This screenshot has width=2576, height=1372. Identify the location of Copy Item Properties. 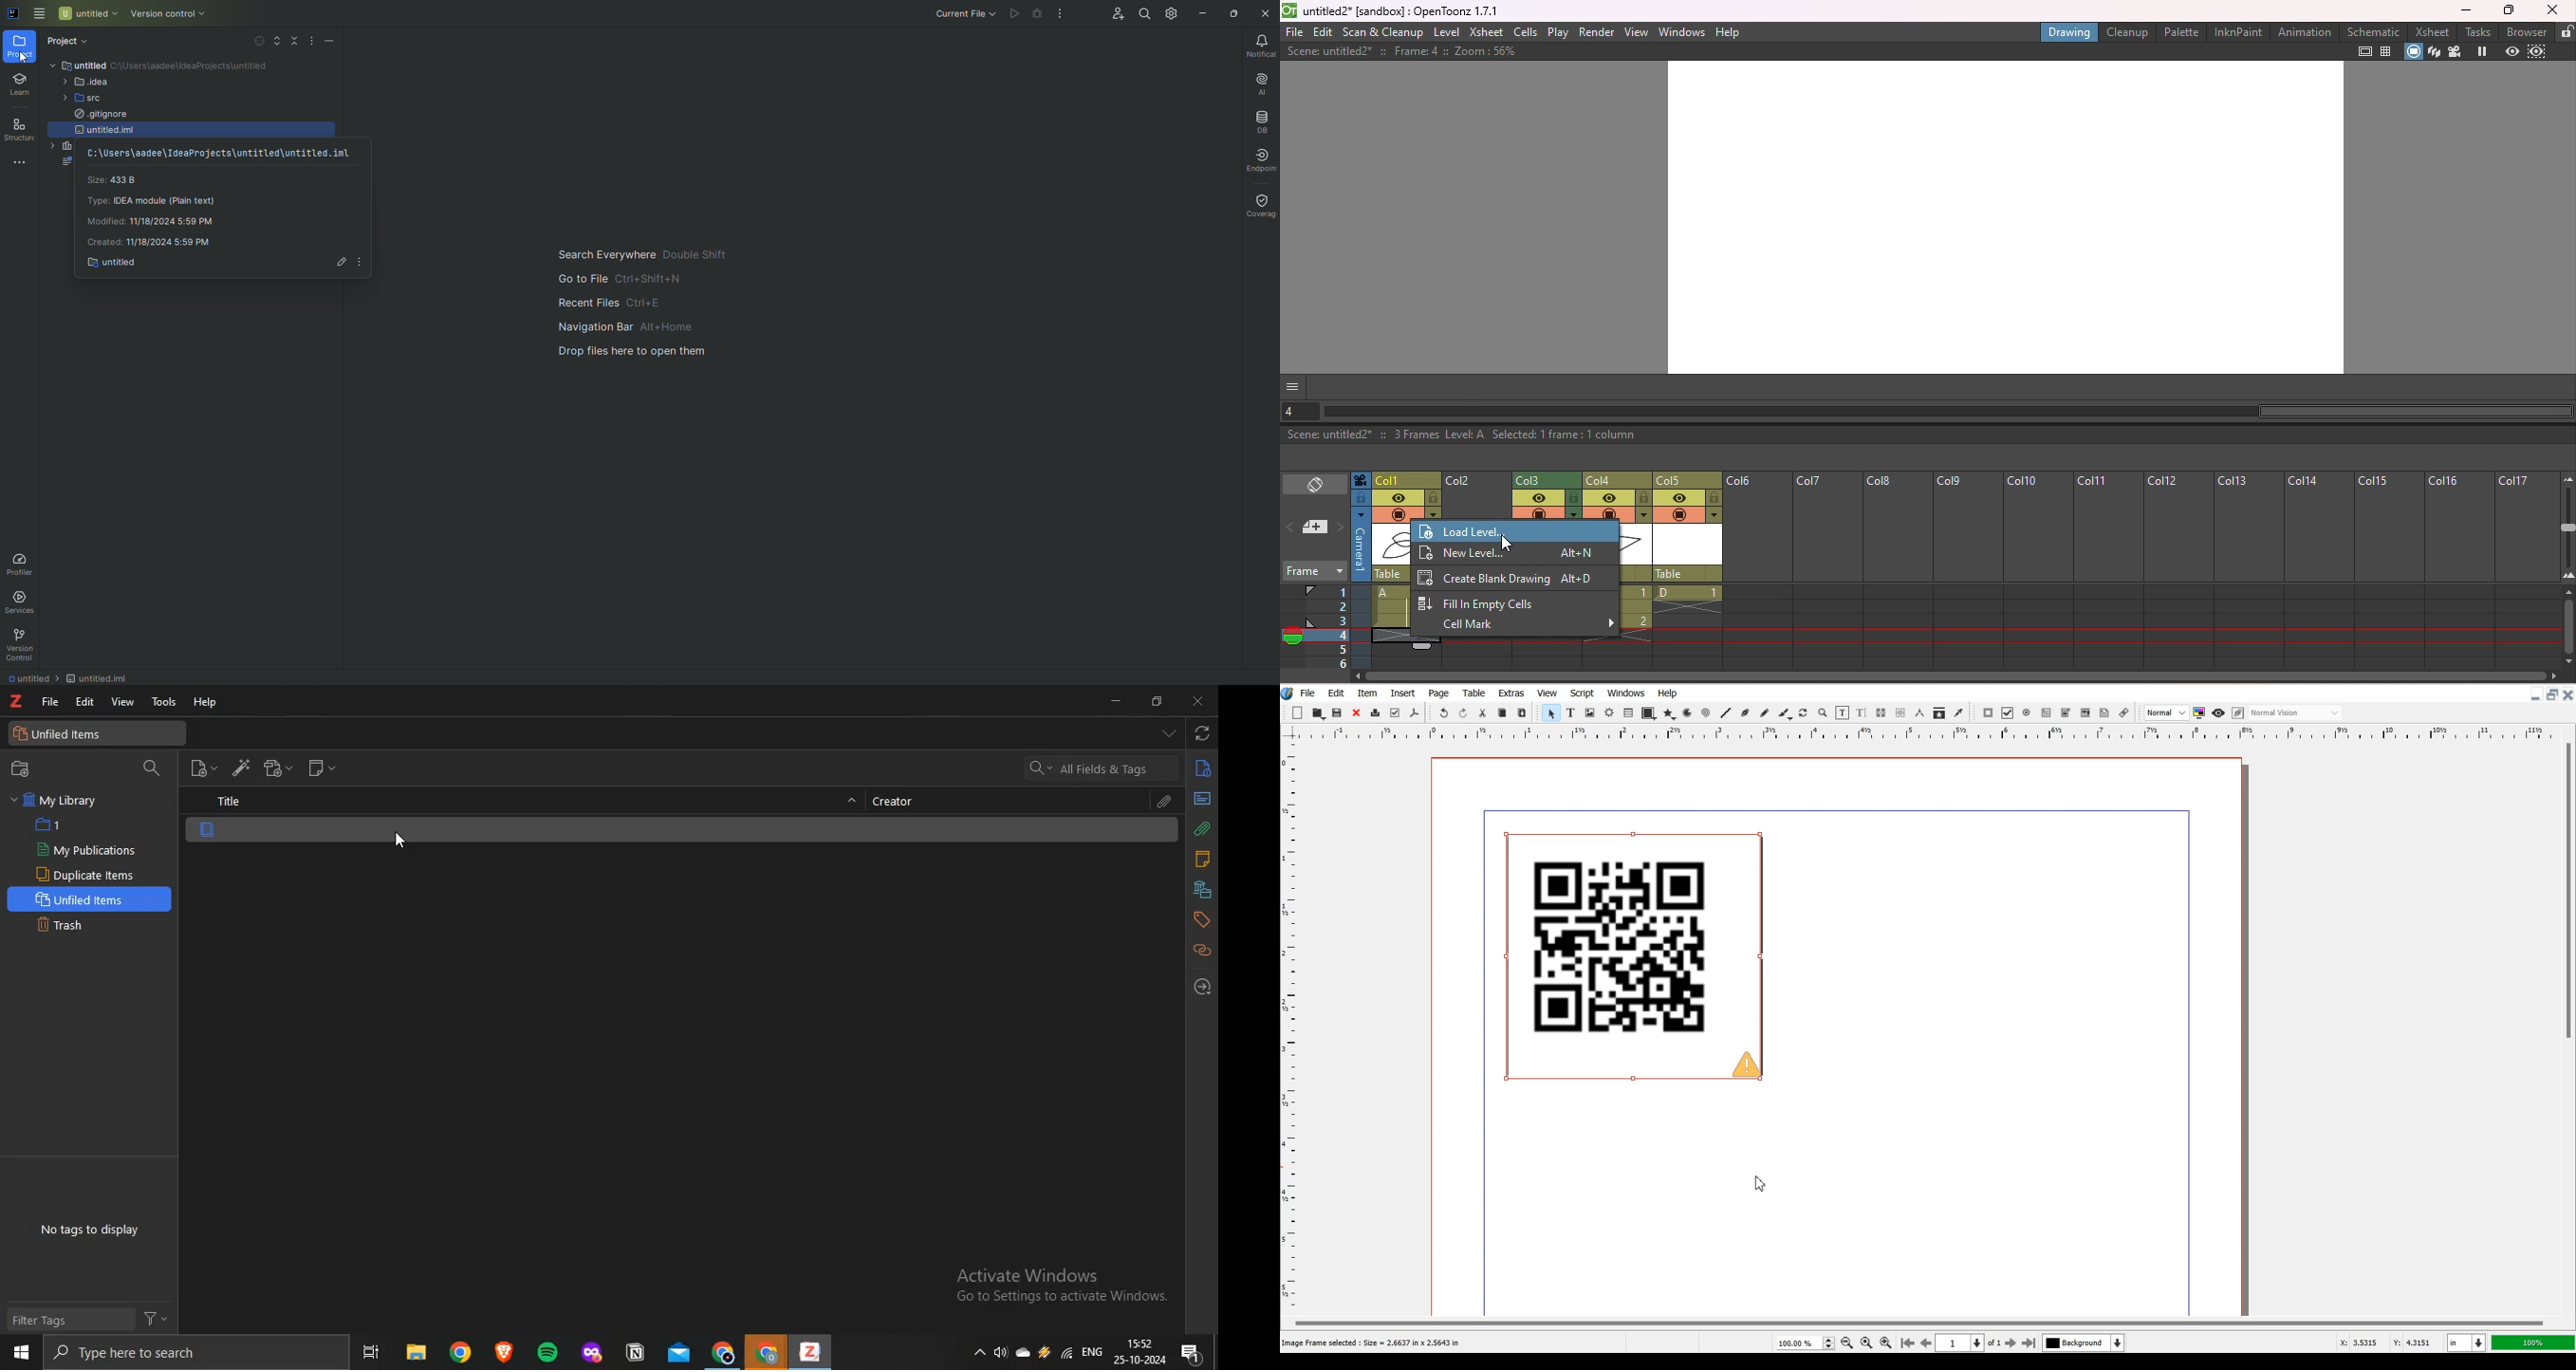
(1939, 713).